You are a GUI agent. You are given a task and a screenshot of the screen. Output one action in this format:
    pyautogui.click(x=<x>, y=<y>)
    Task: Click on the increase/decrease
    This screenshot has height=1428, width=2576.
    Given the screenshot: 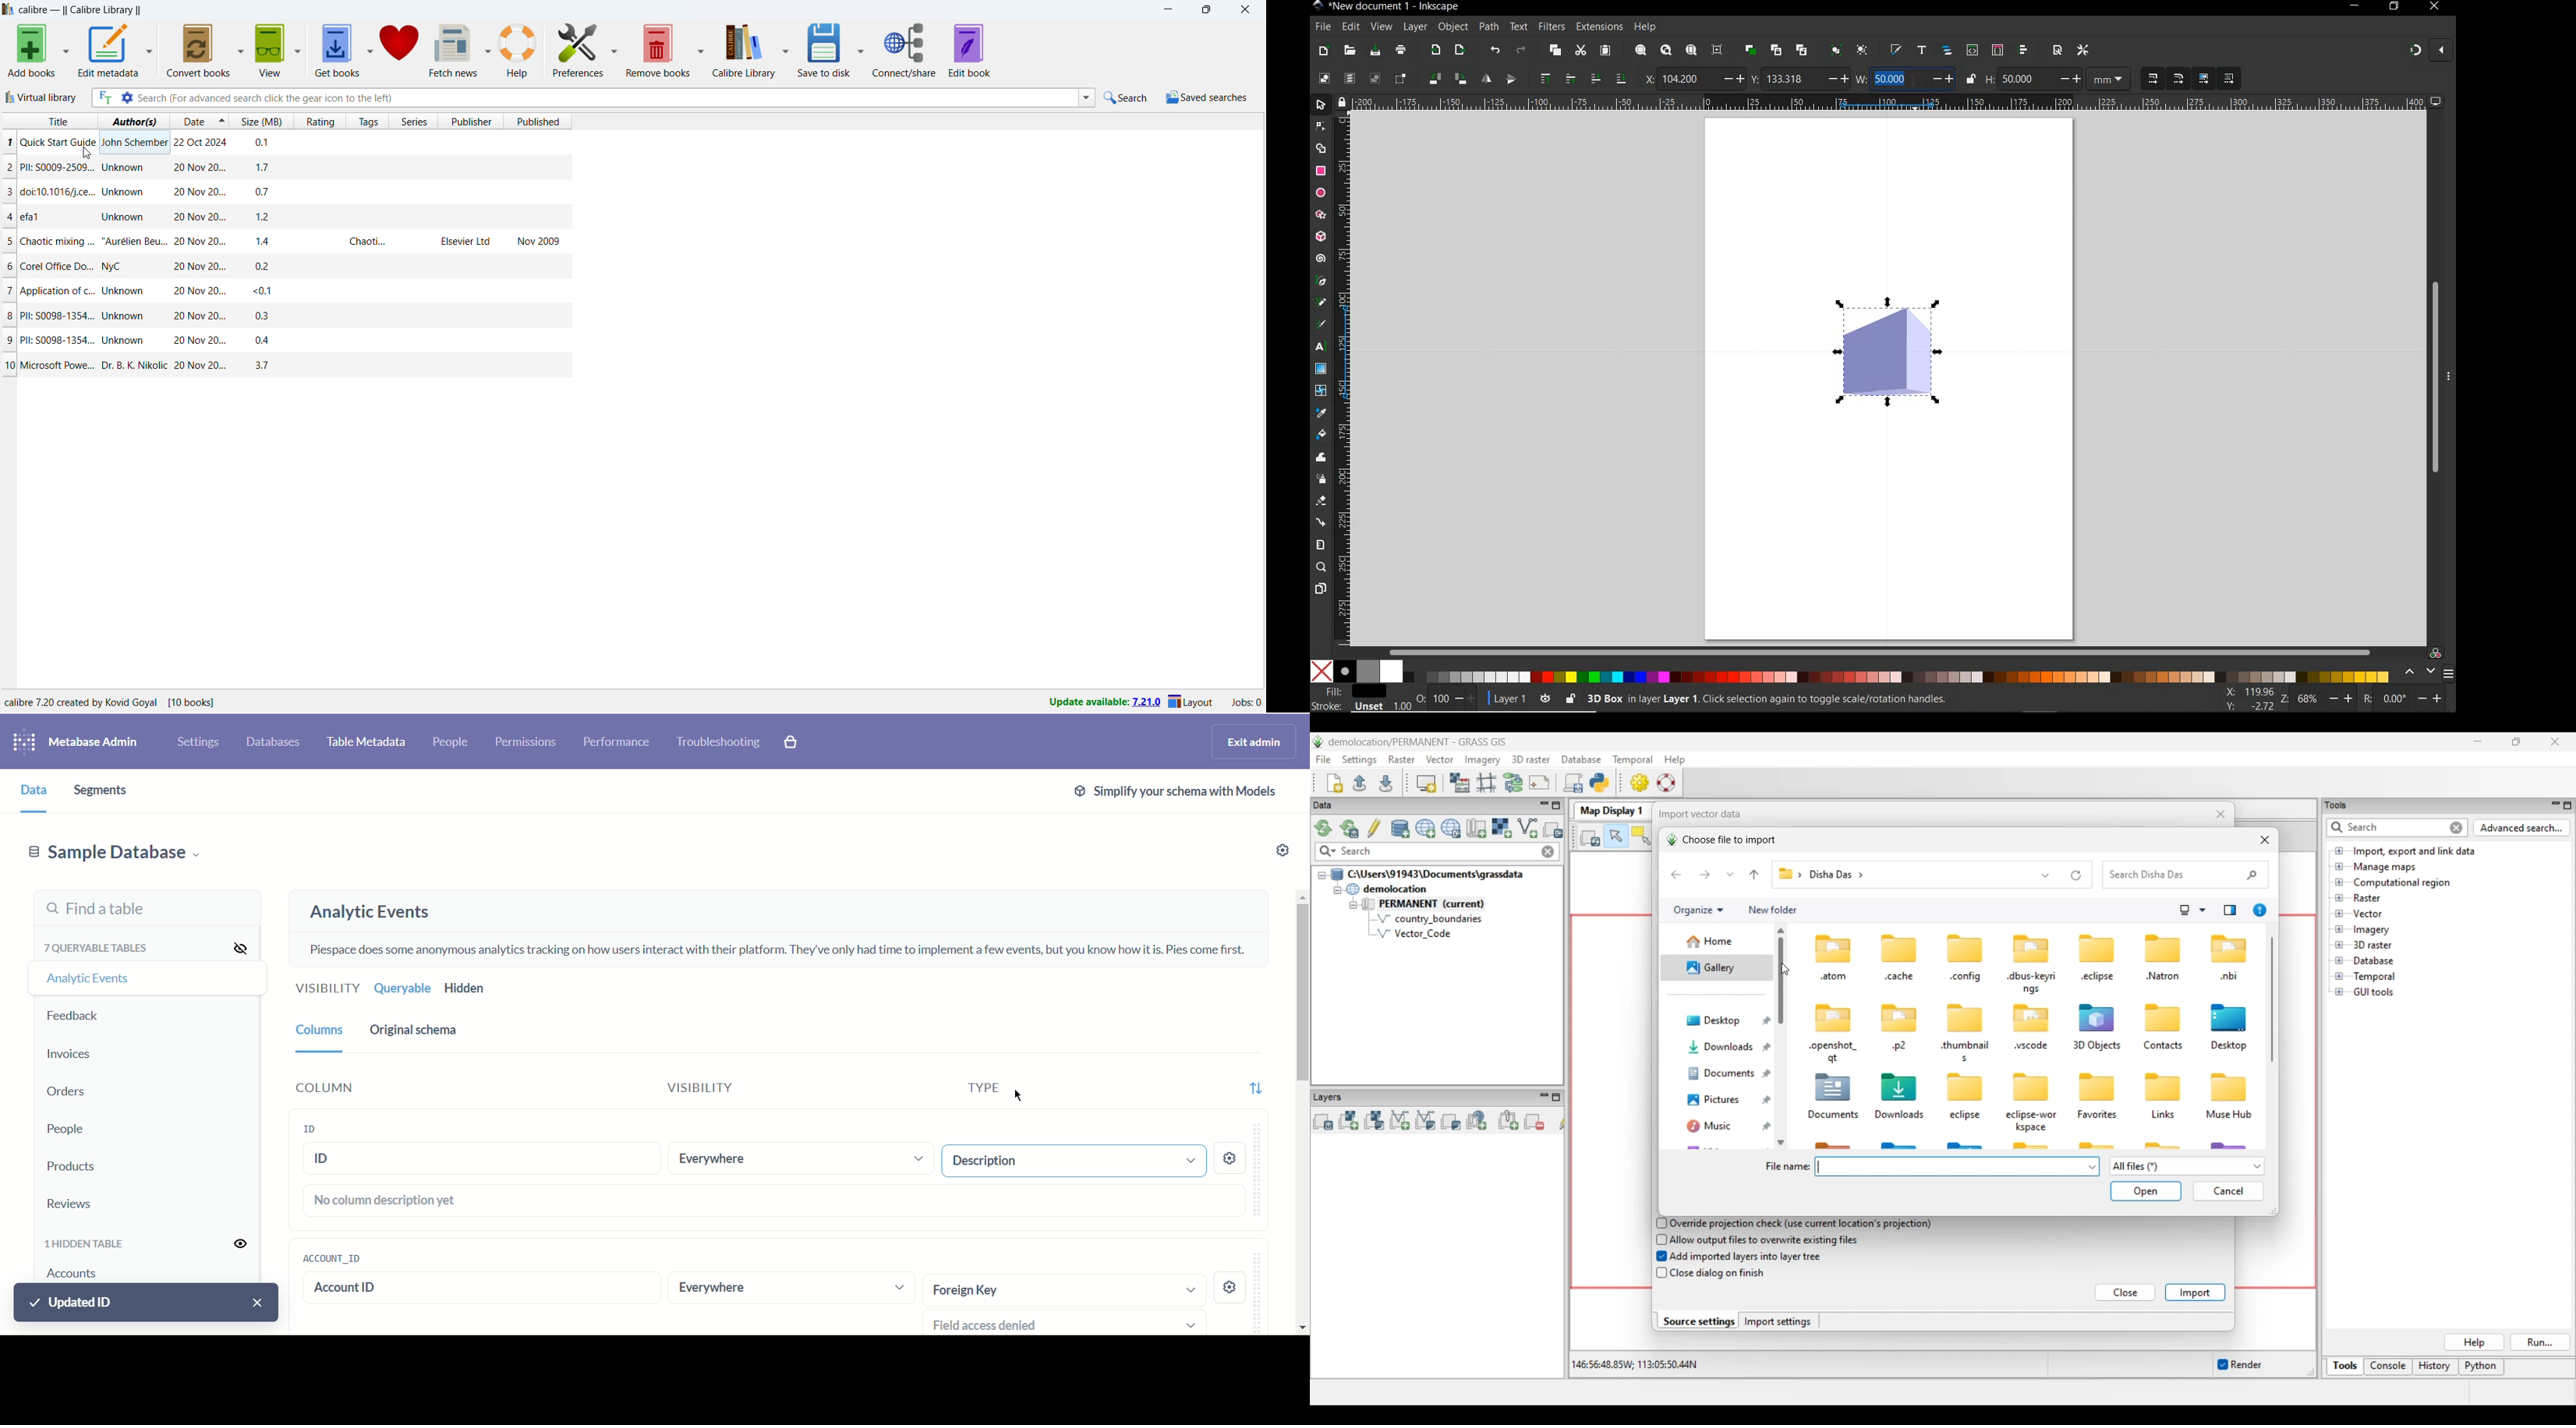 What is the action you would take?
    pyautogui.click(x=1732, y=78)
    